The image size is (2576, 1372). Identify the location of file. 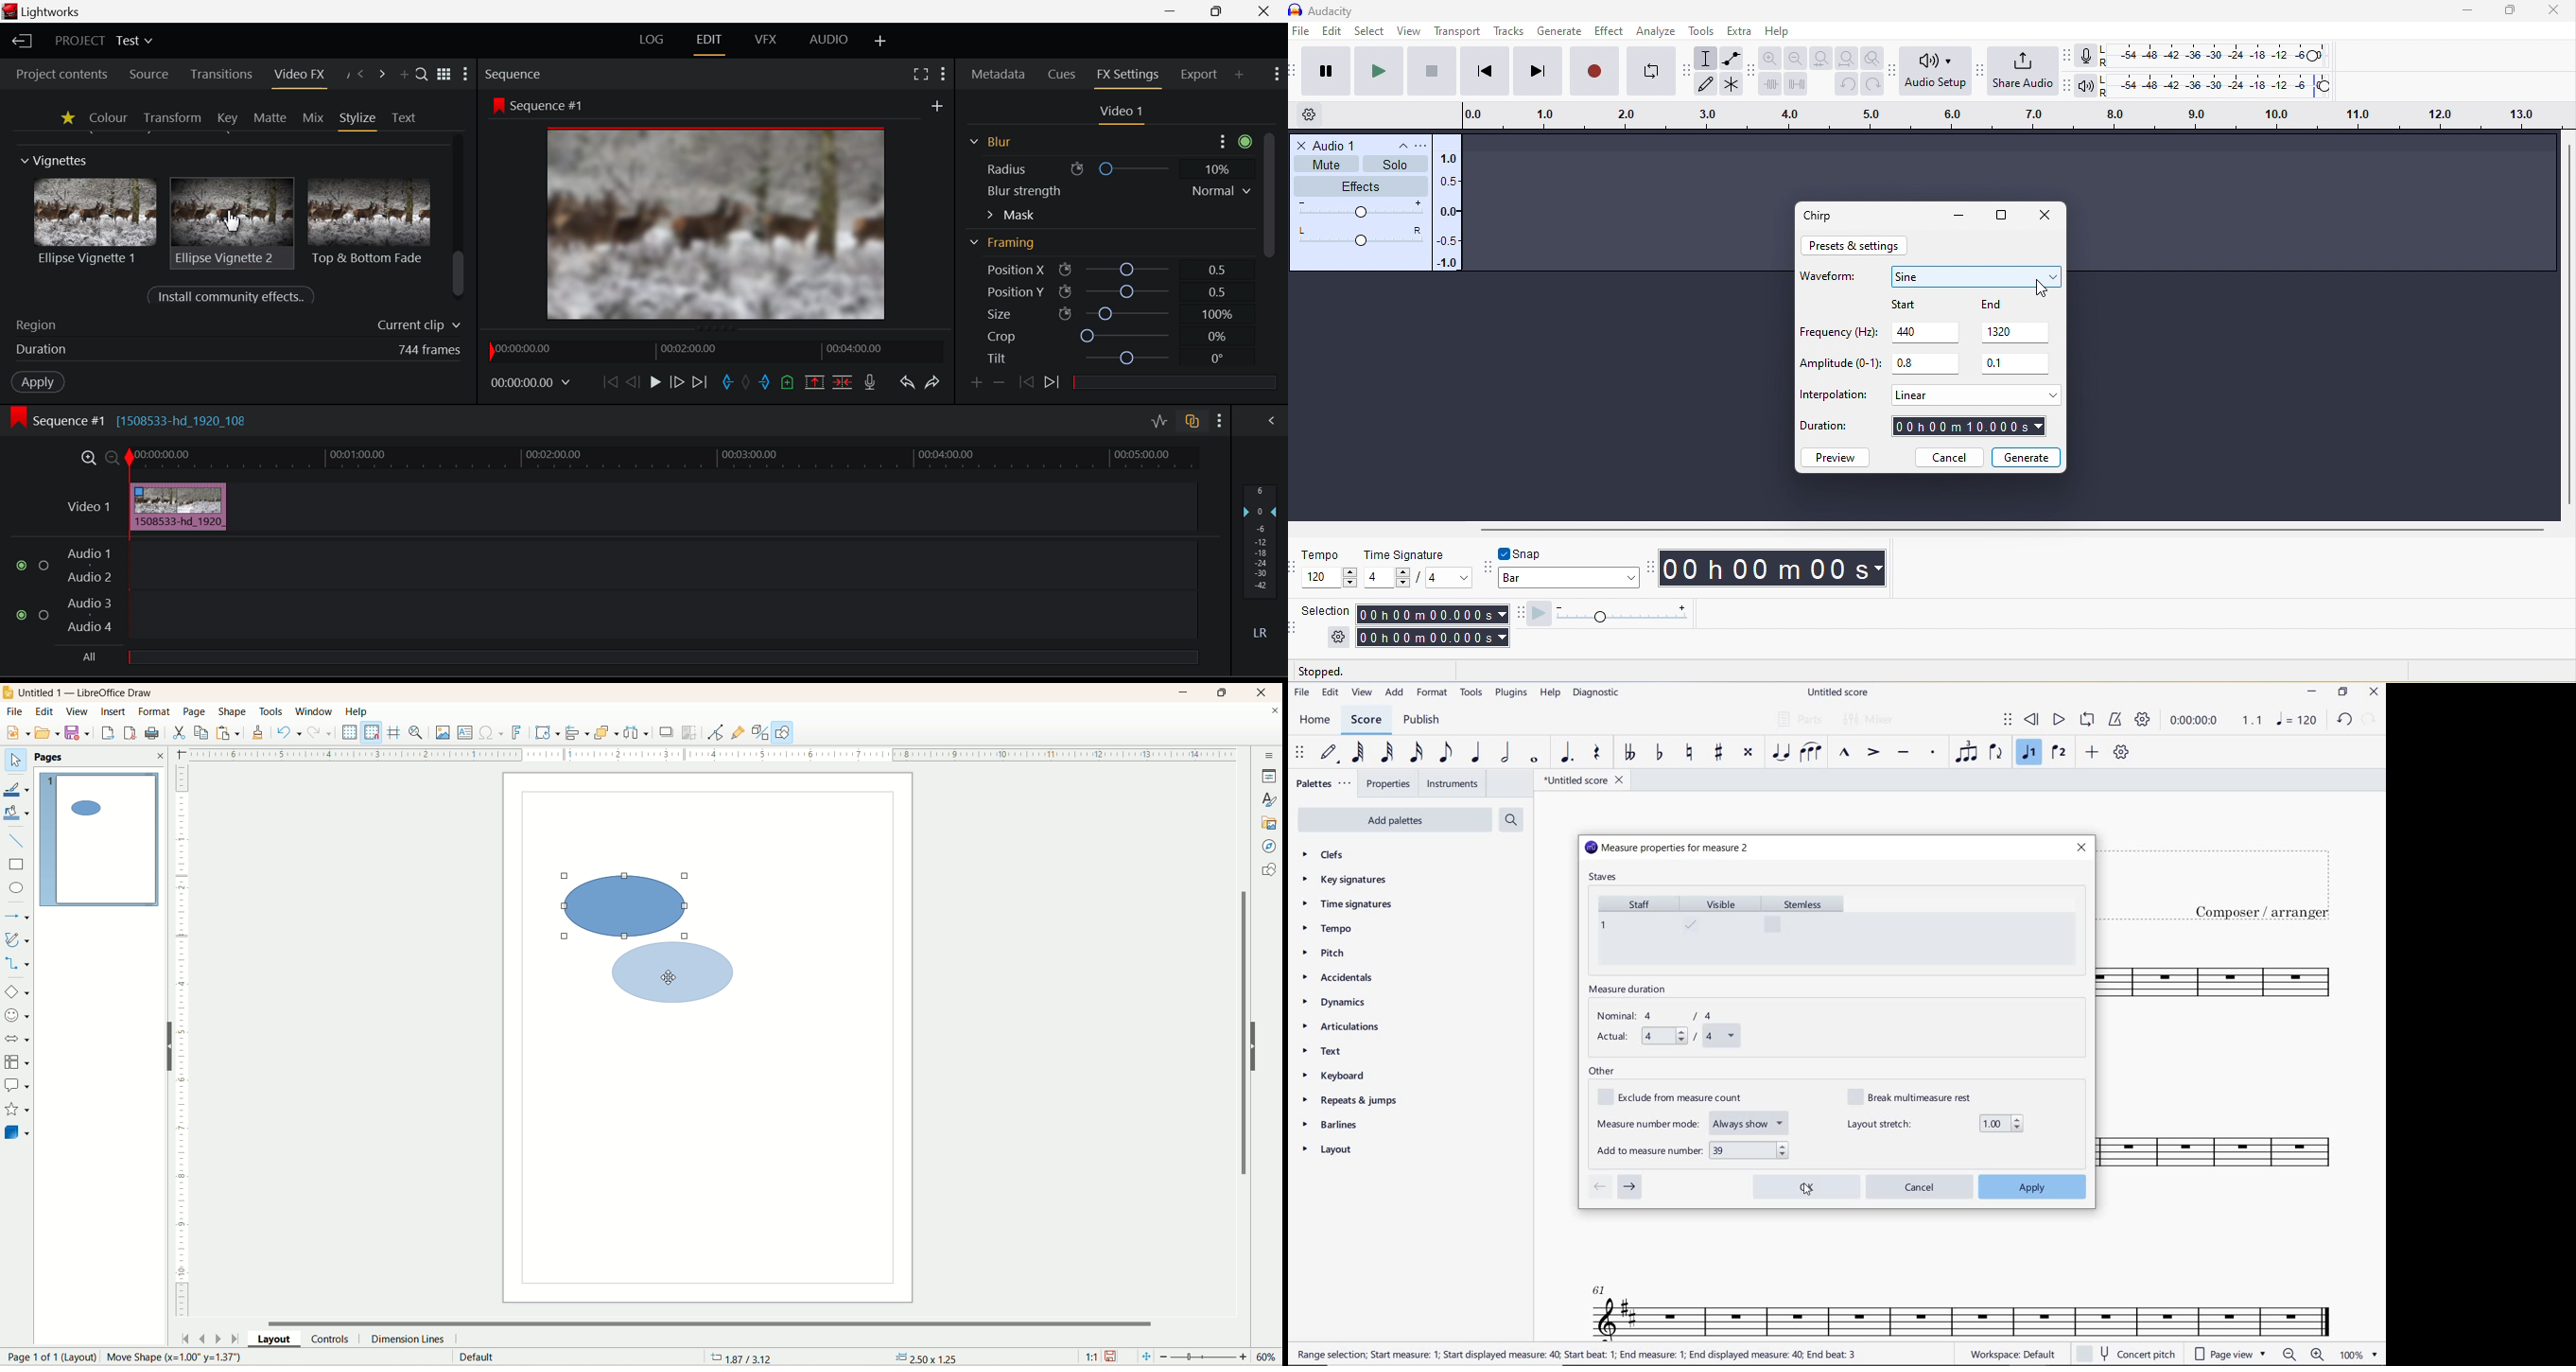
(1303, 32).